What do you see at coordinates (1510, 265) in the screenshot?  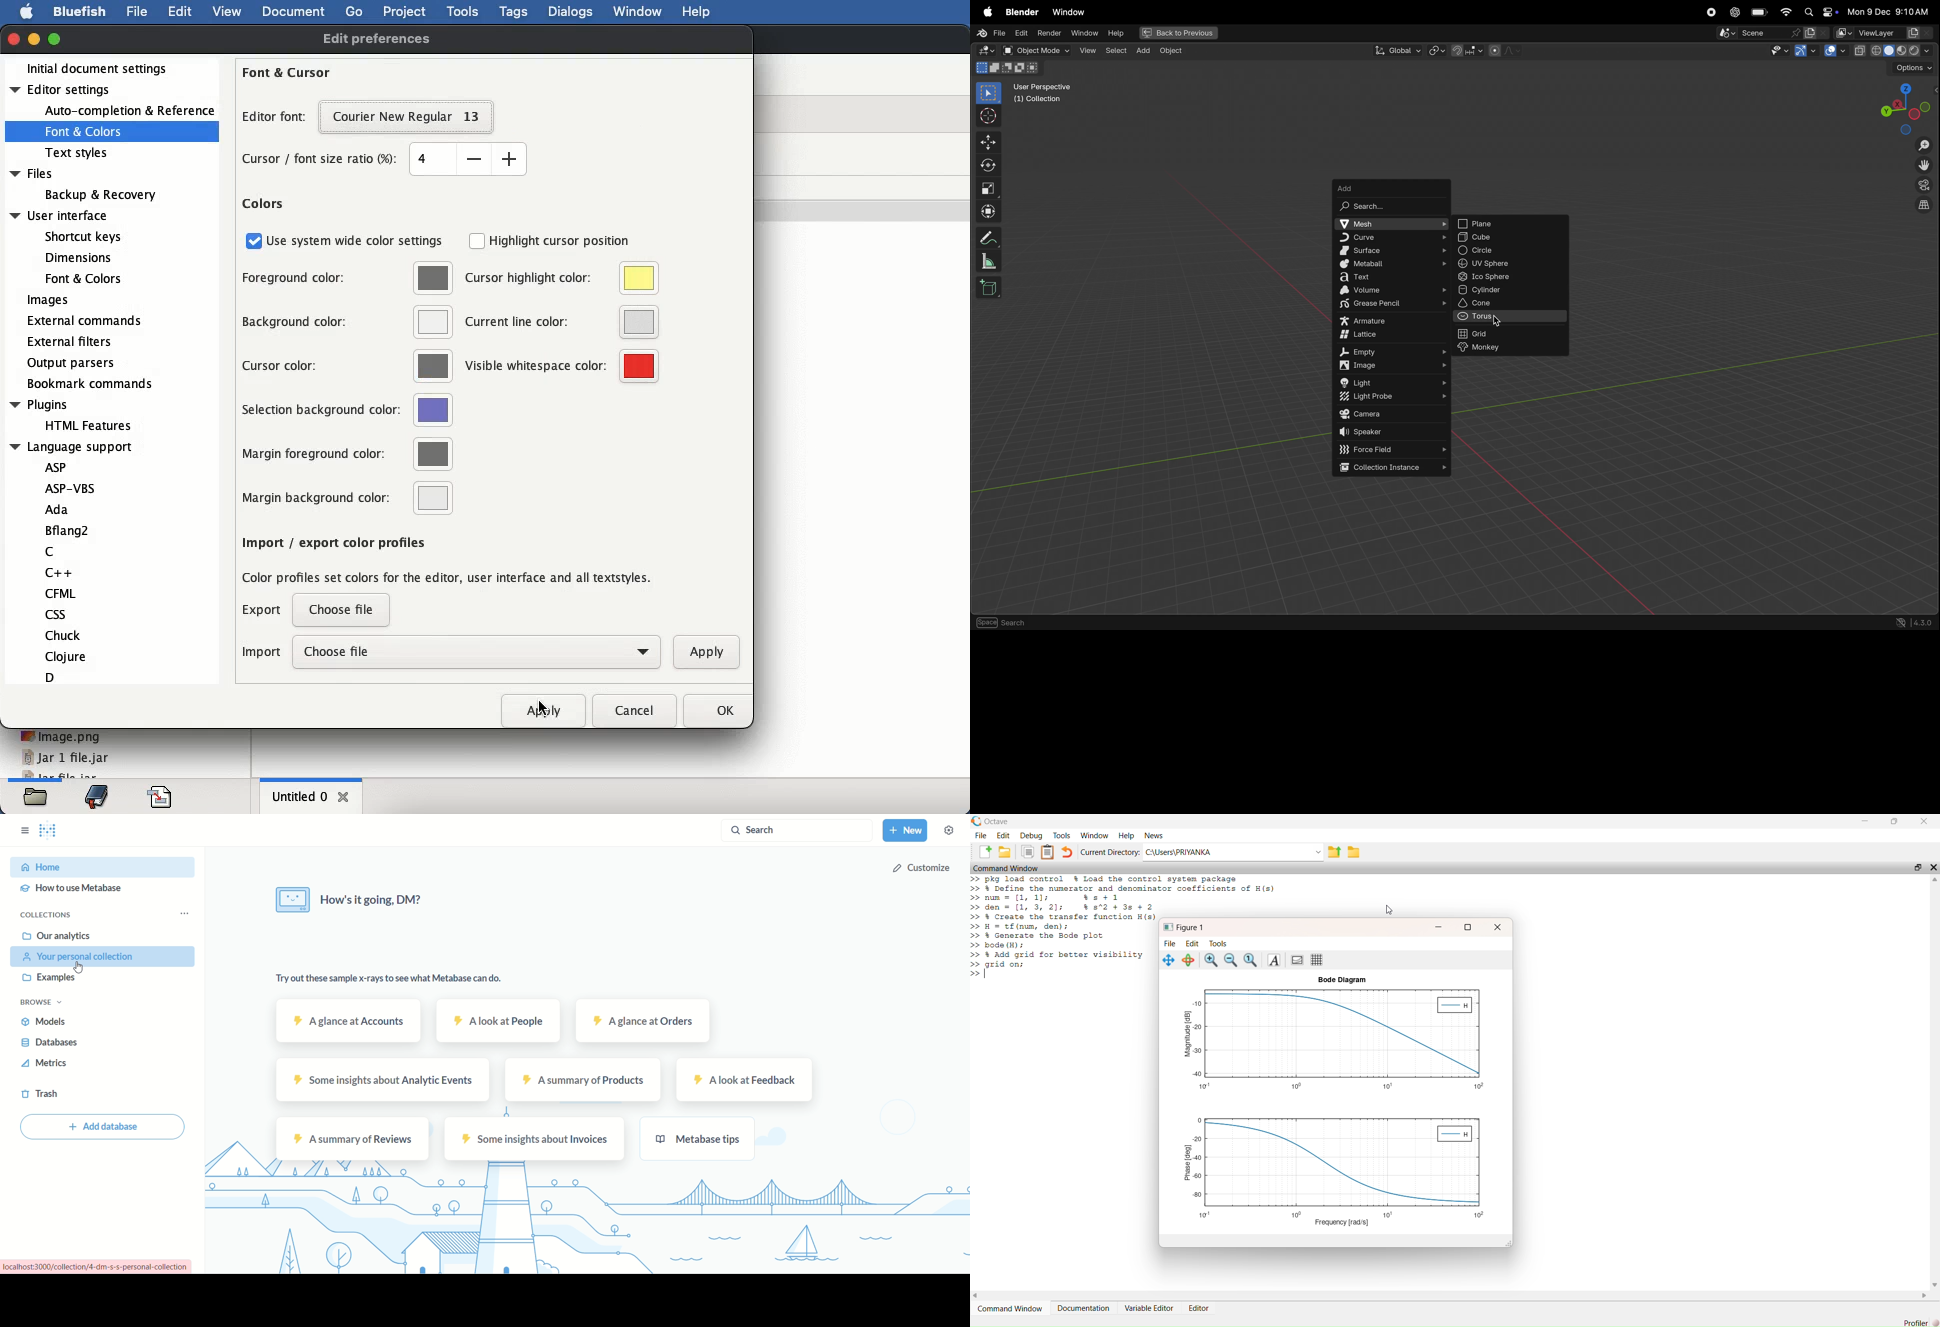 I see `uv spehere` at bounding box center [1510, 265].